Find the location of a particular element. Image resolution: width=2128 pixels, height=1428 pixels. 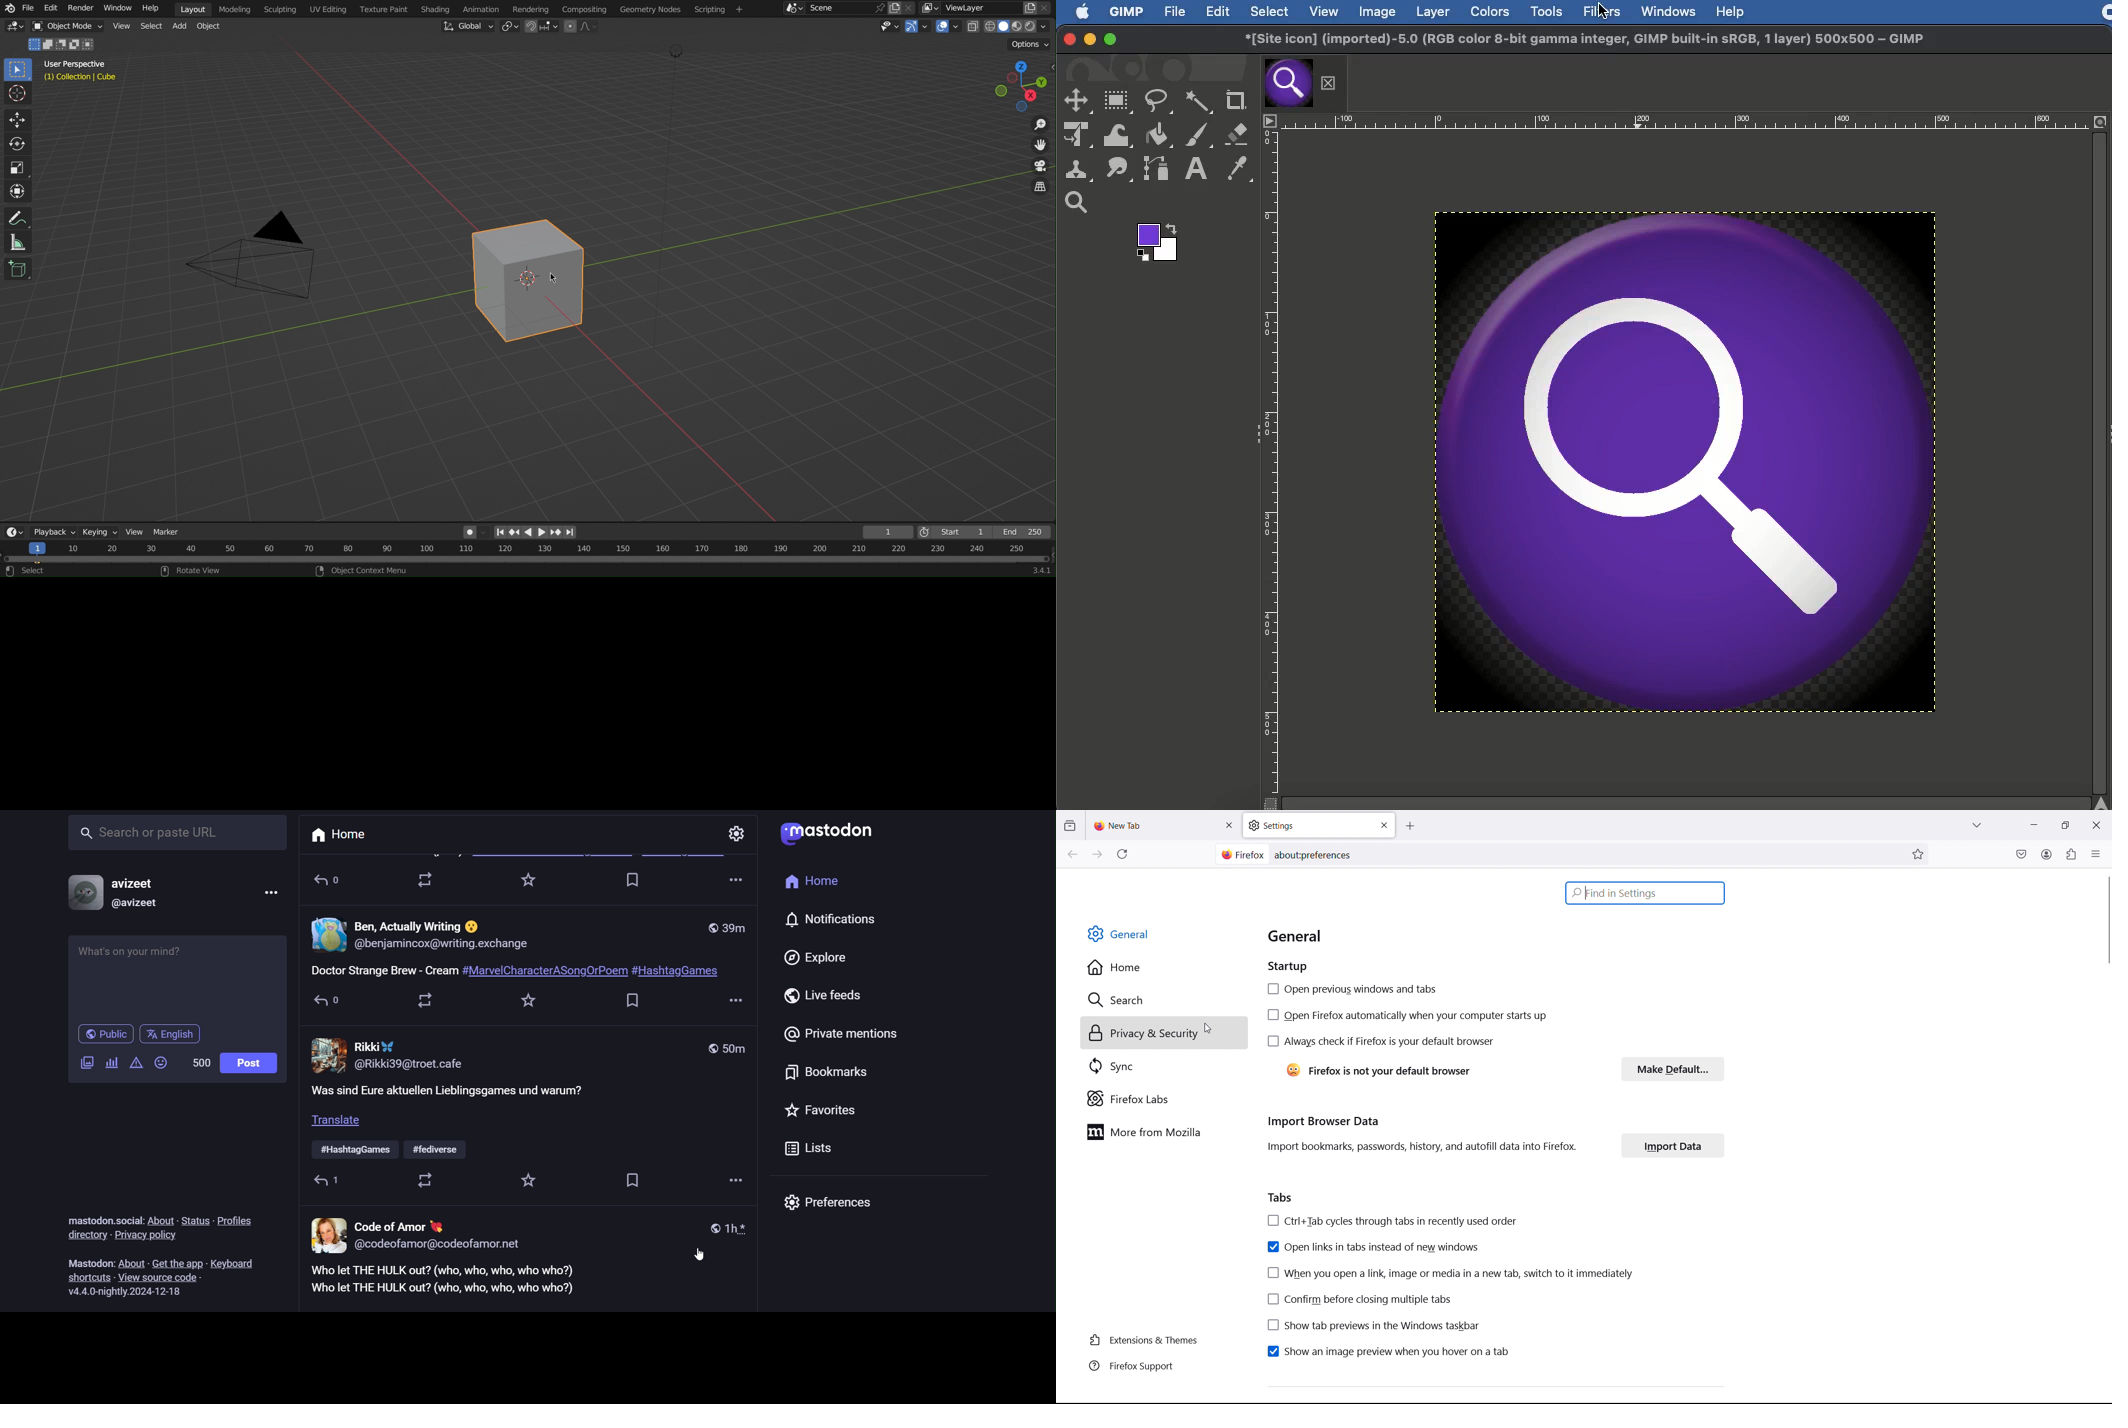

Edit is located at coordinates (1219, 12).